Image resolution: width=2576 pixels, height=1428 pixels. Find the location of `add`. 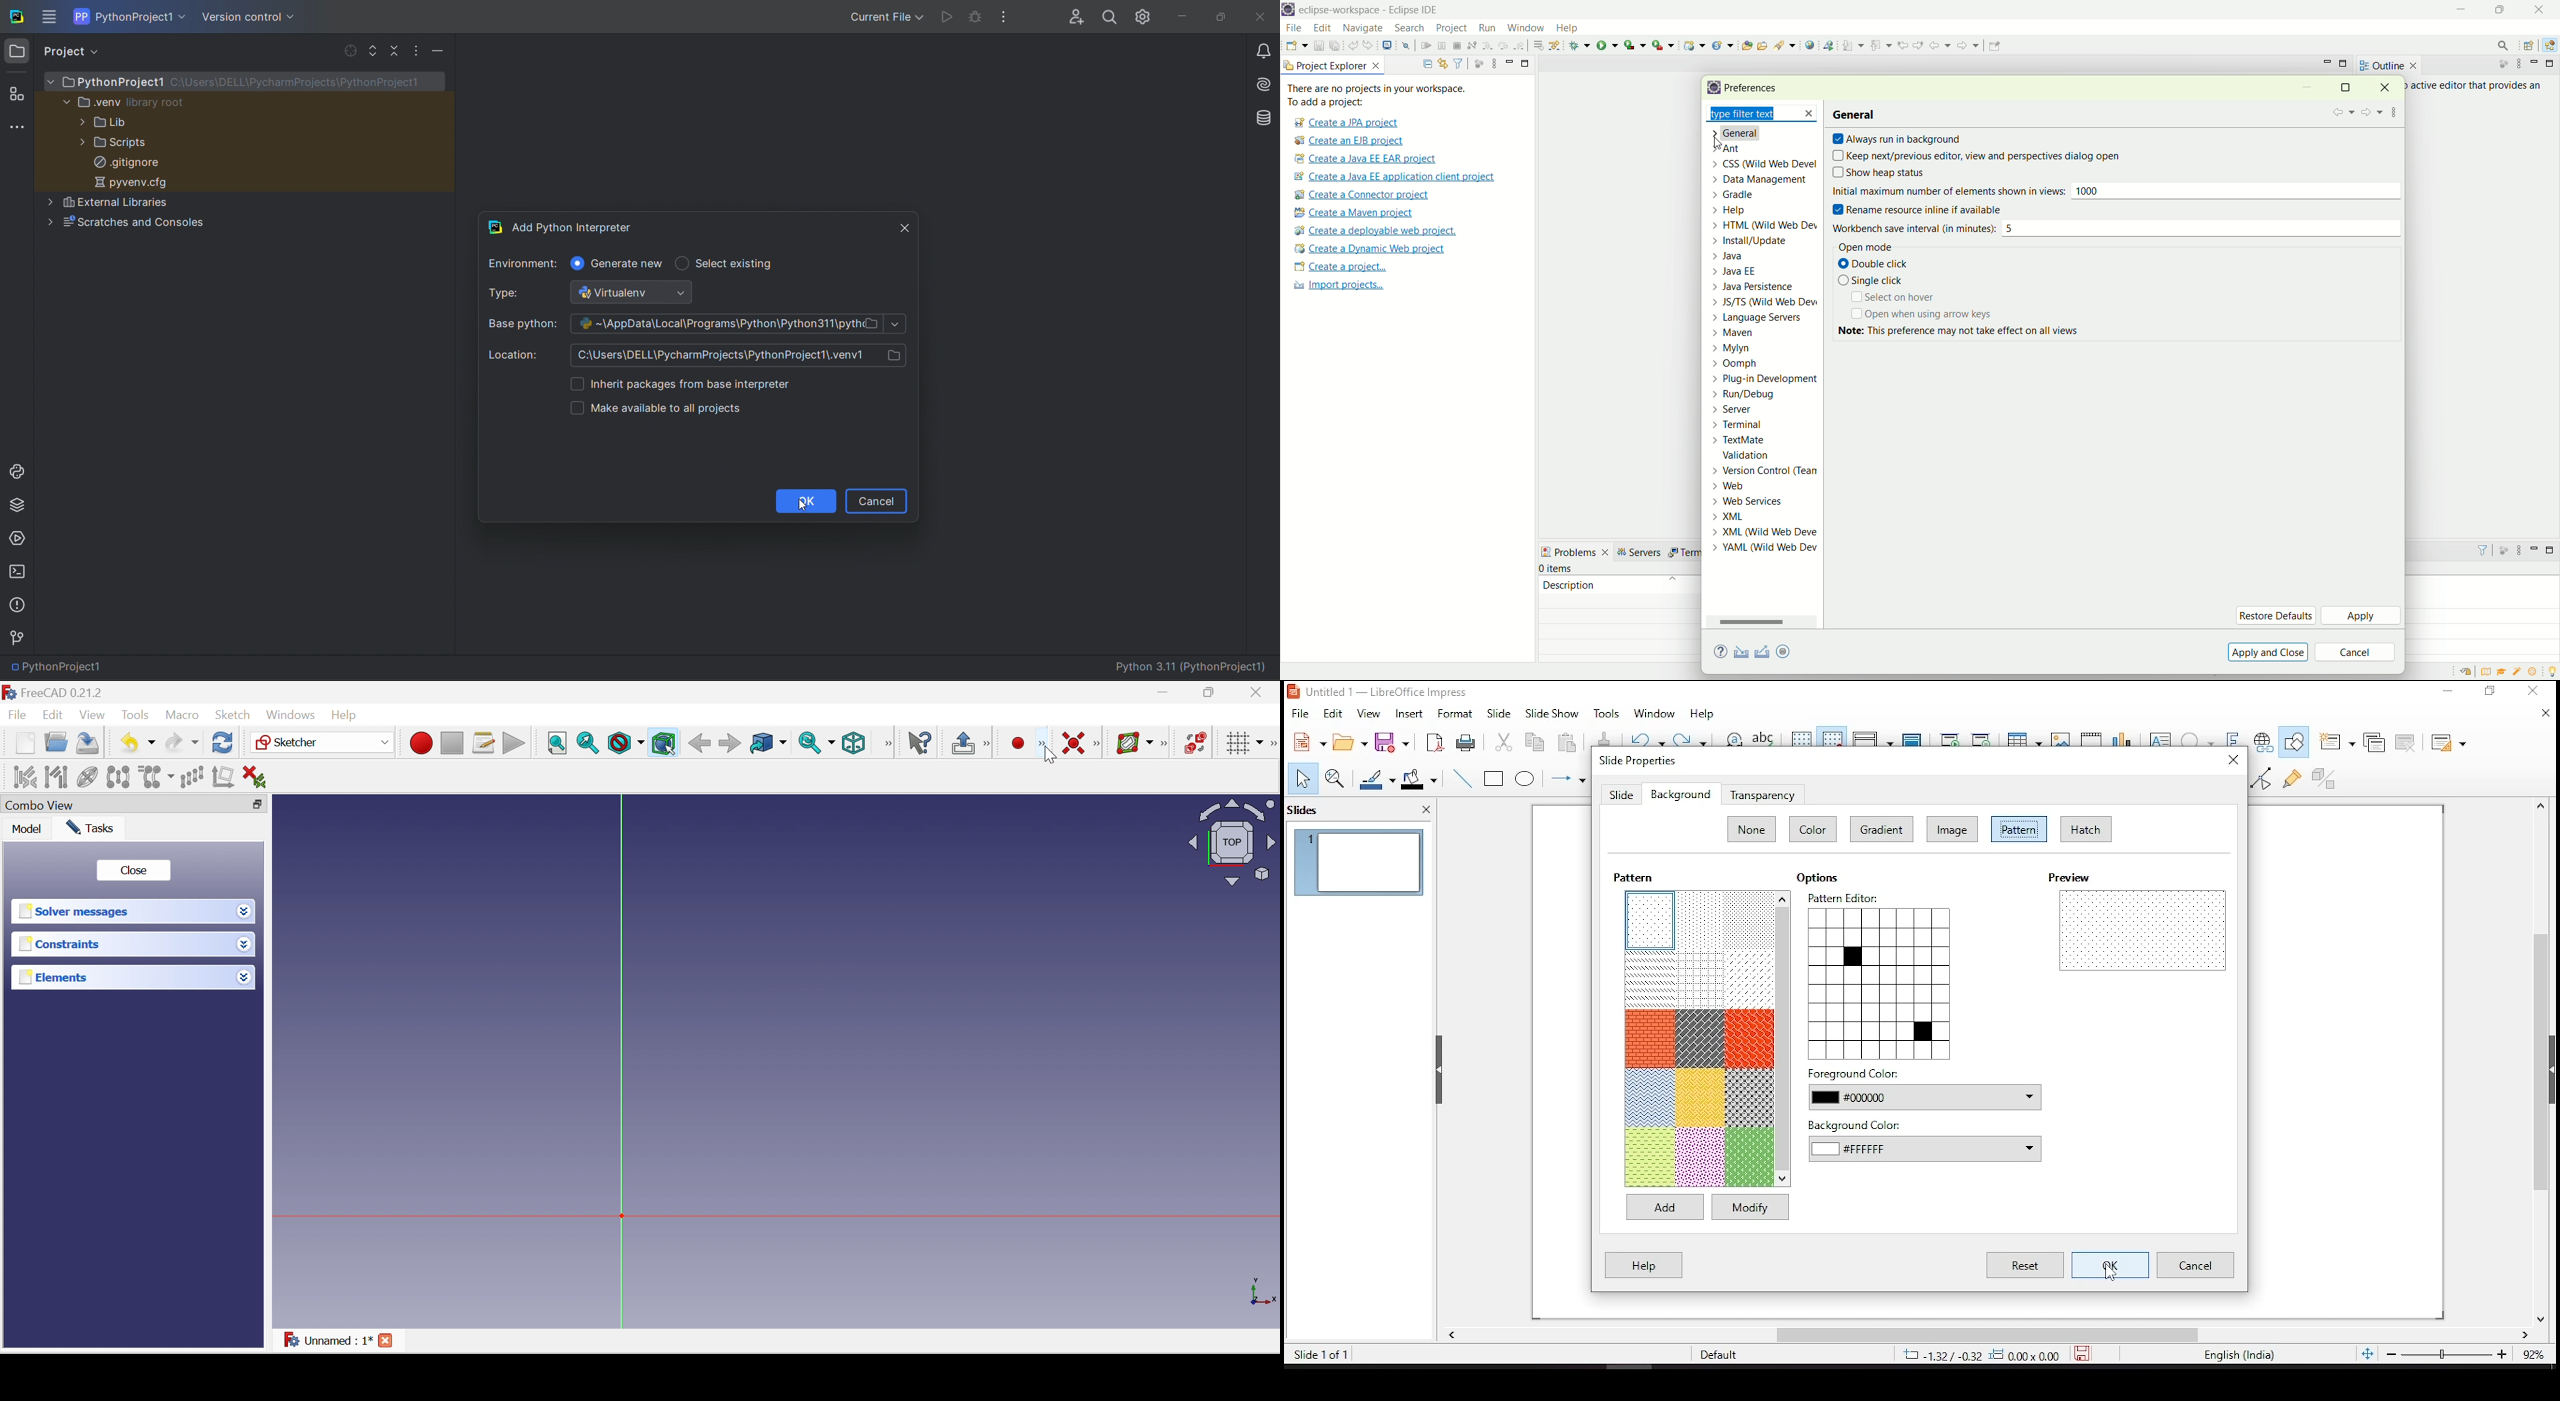

add is located at coordinates (1665, 1207).